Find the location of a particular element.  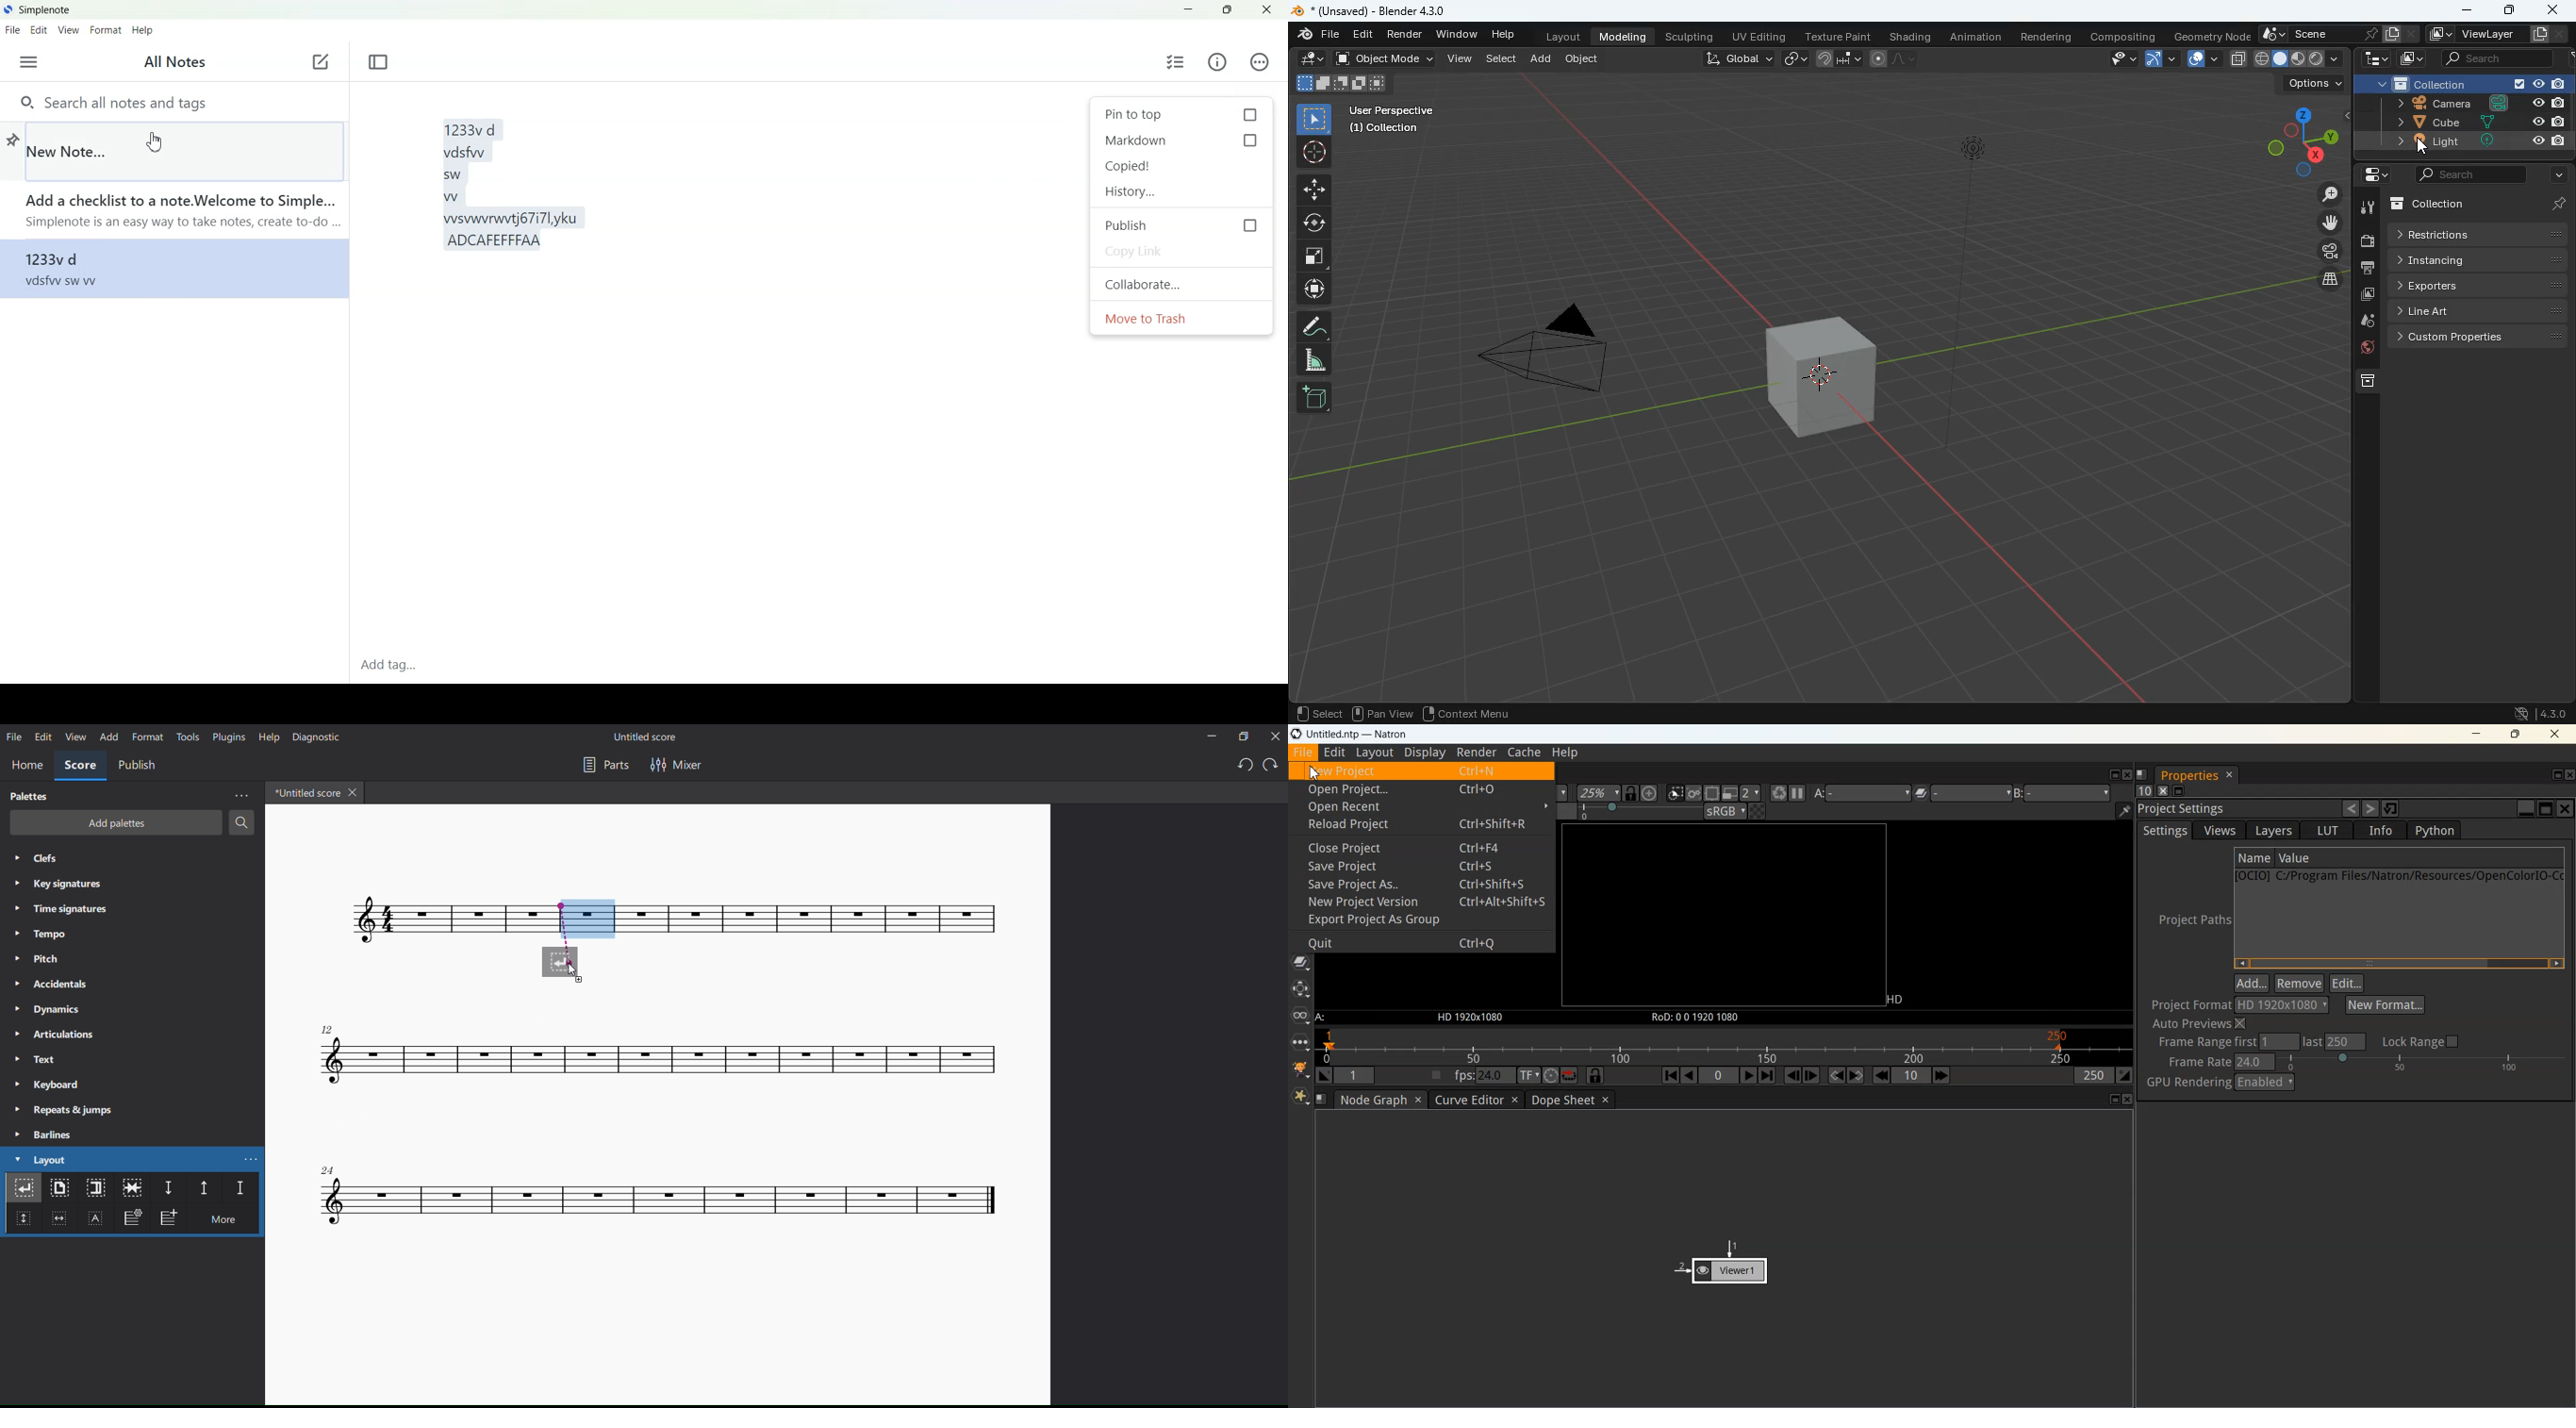

All Notes is located at coordinates (177, 63).